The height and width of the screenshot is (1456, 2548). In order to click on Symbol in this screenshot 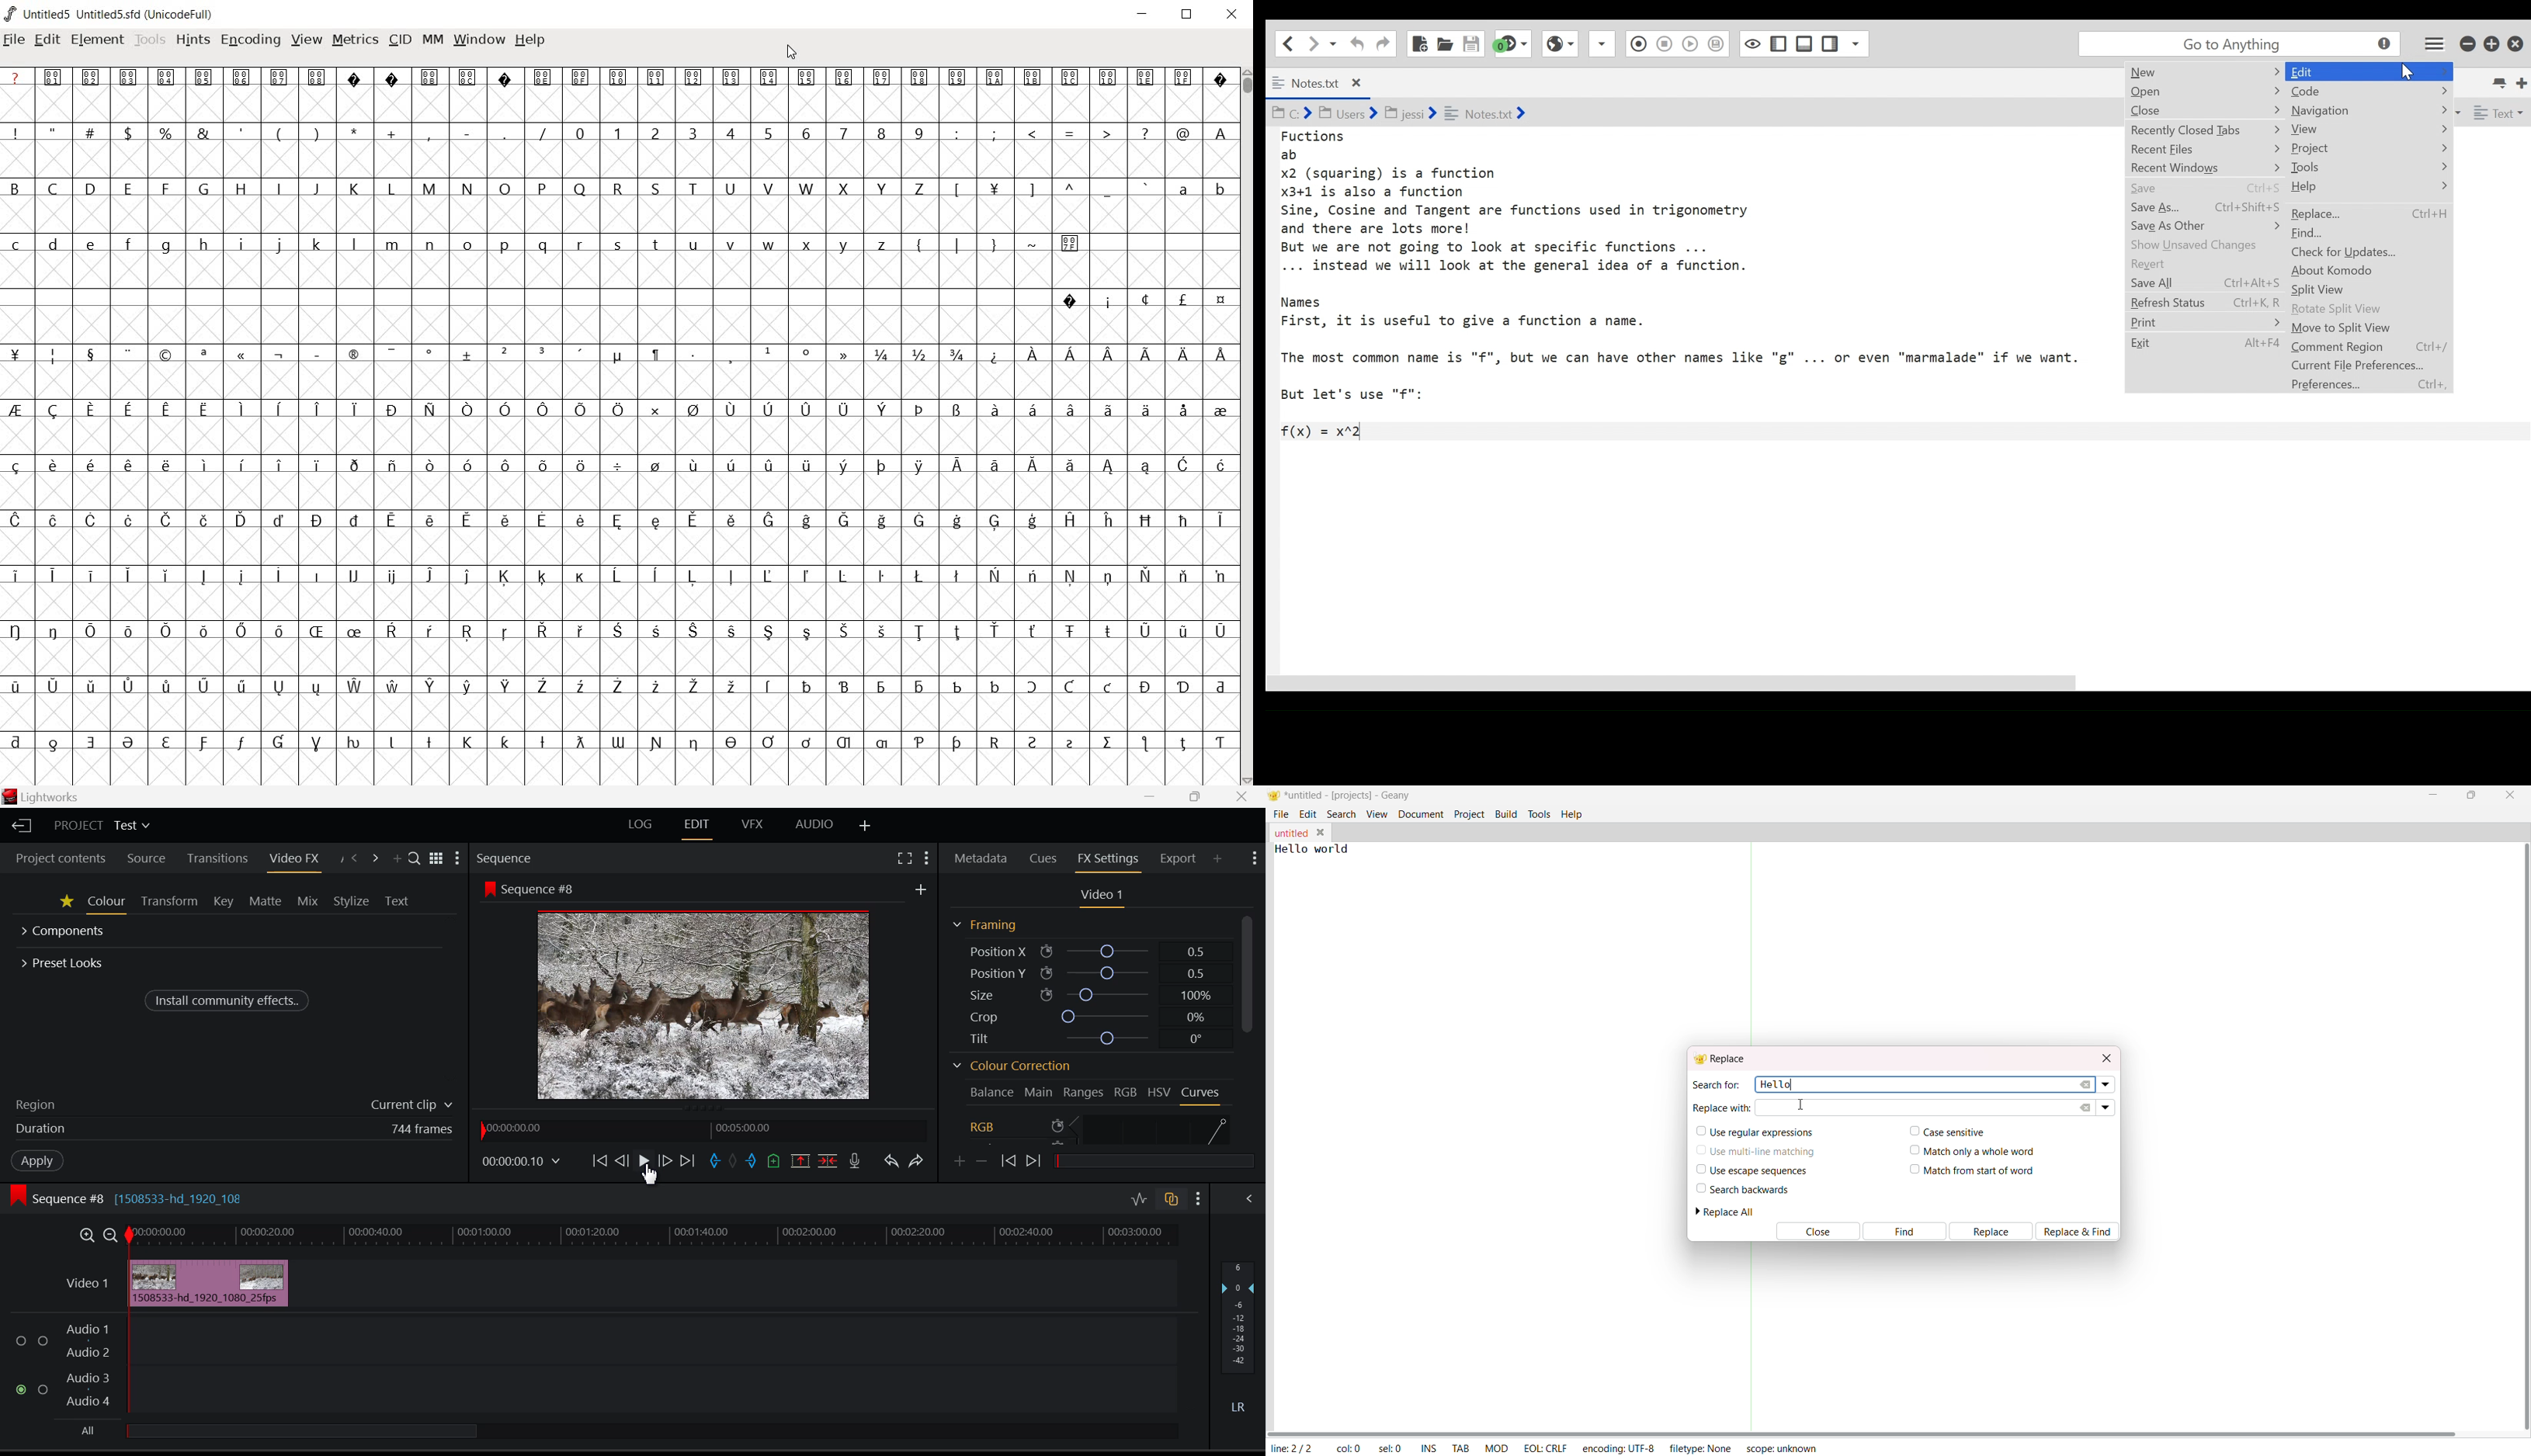, I will do `click(844, 686)`.